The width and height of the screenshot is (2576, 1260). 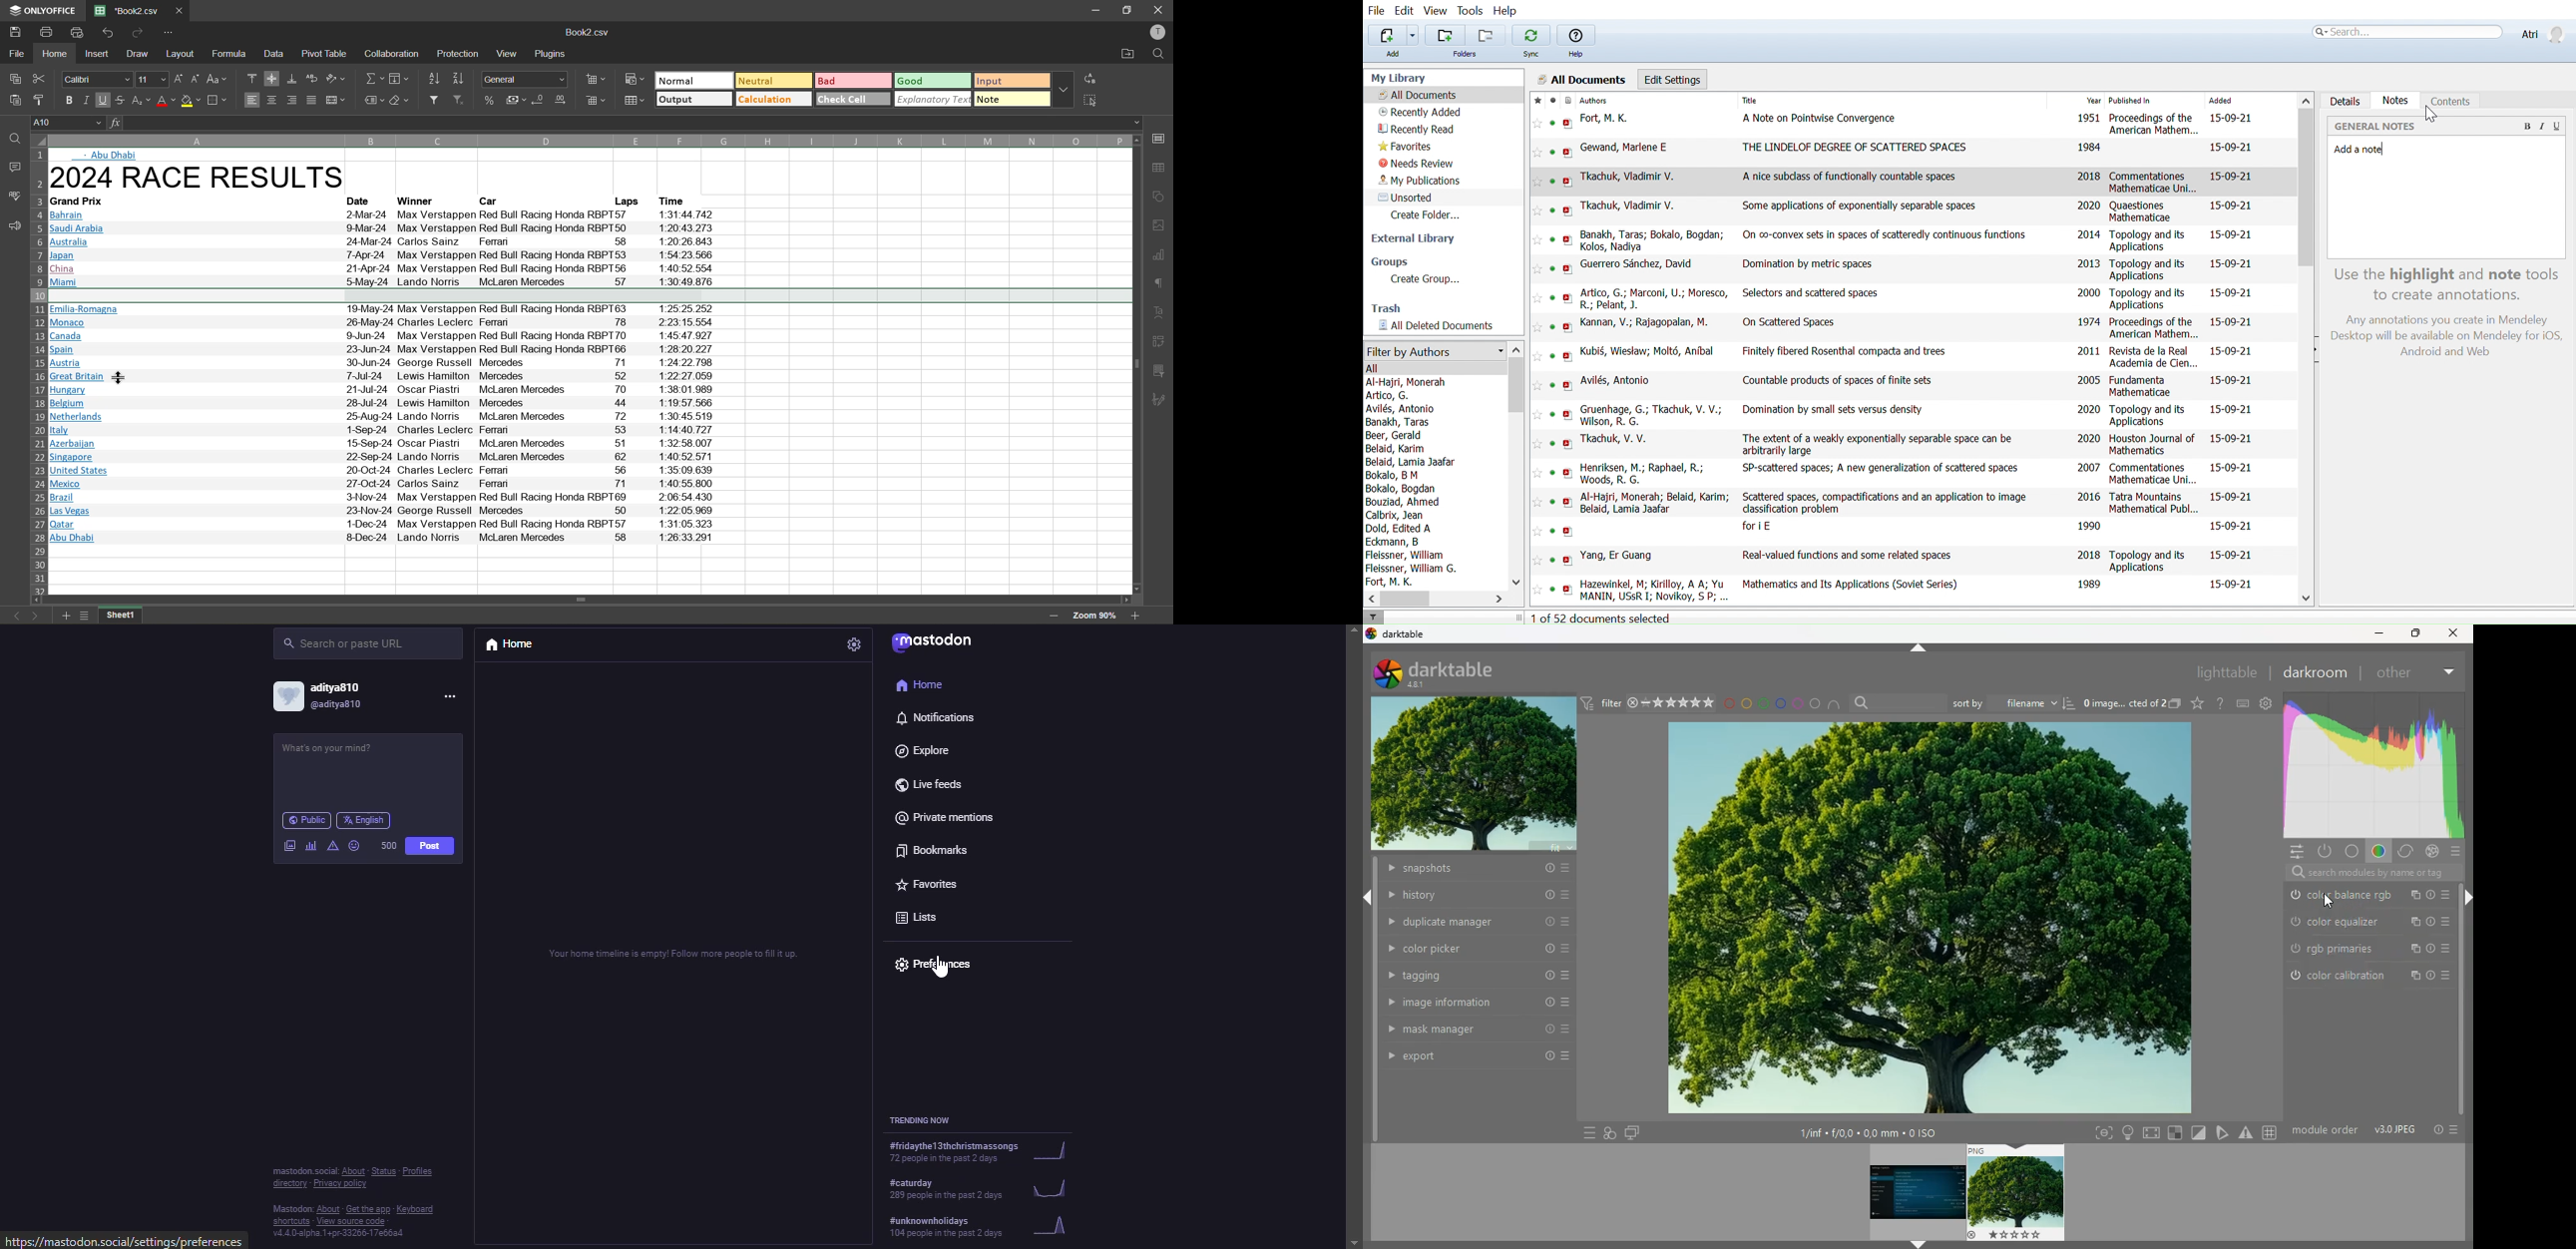 I want to click on minimize, so click(x=2377, y=634).